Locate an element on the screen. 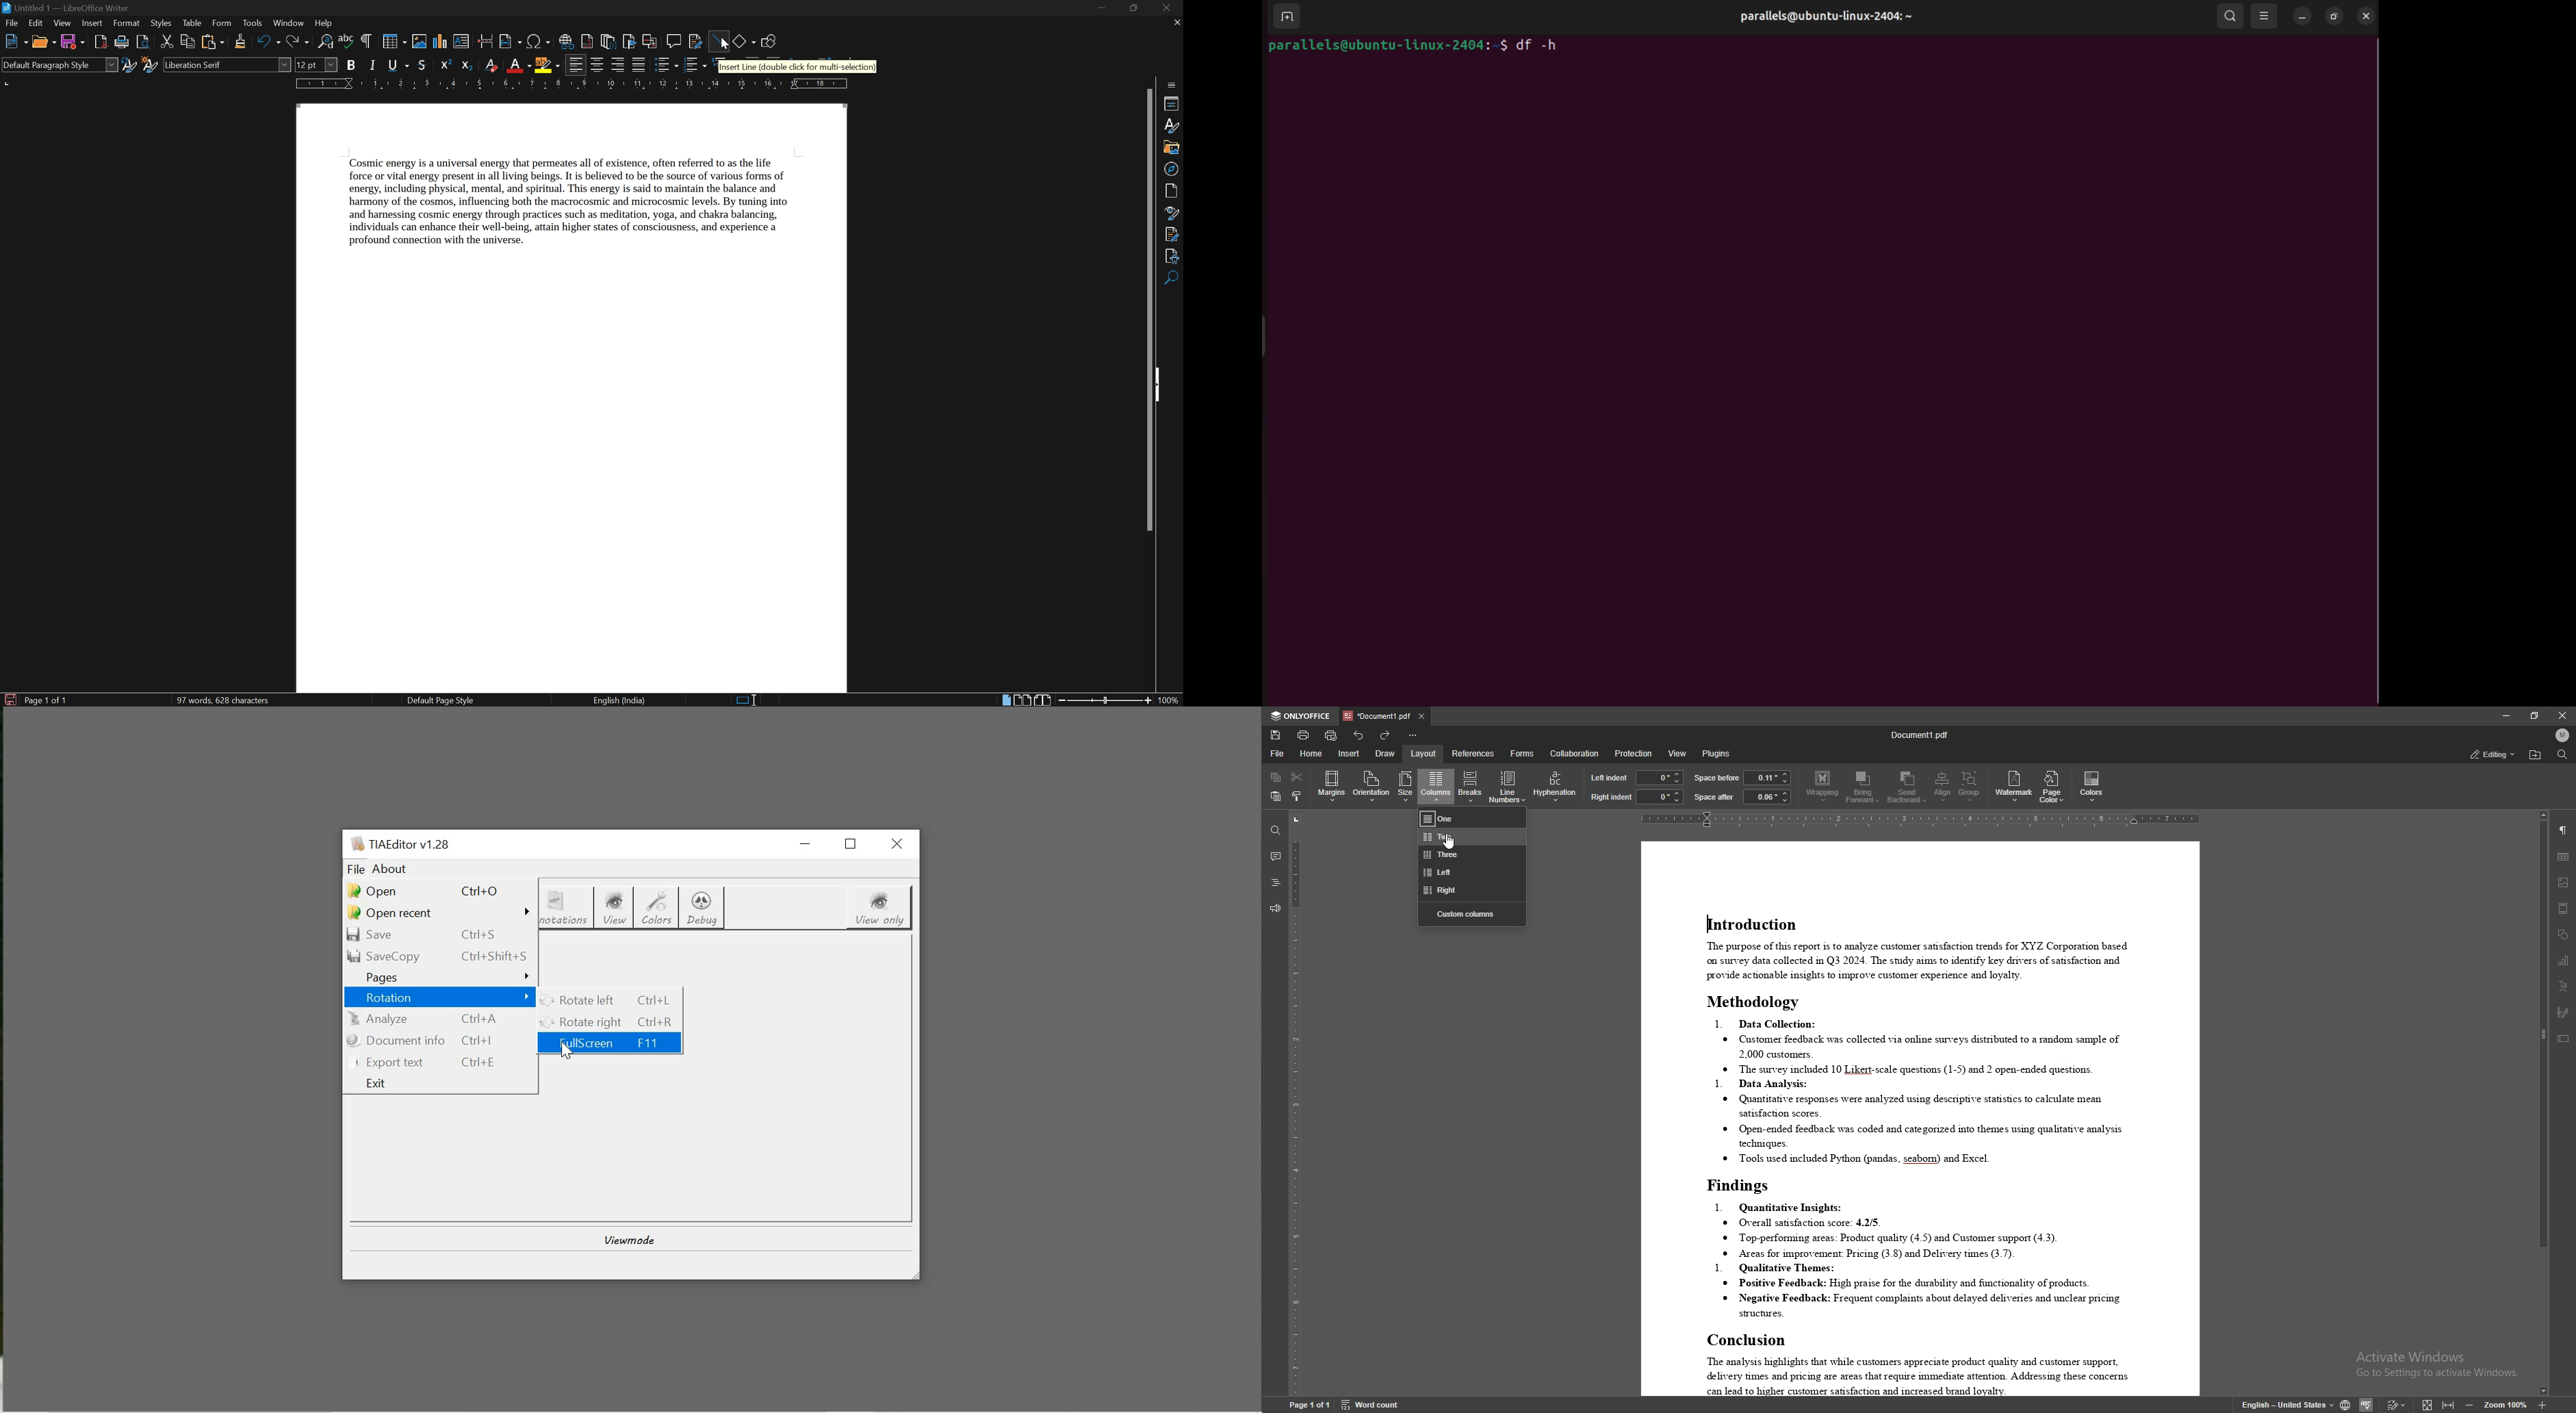 This screenshot has width=2576, height=1428. undo is located at coordinates (1358, 735).